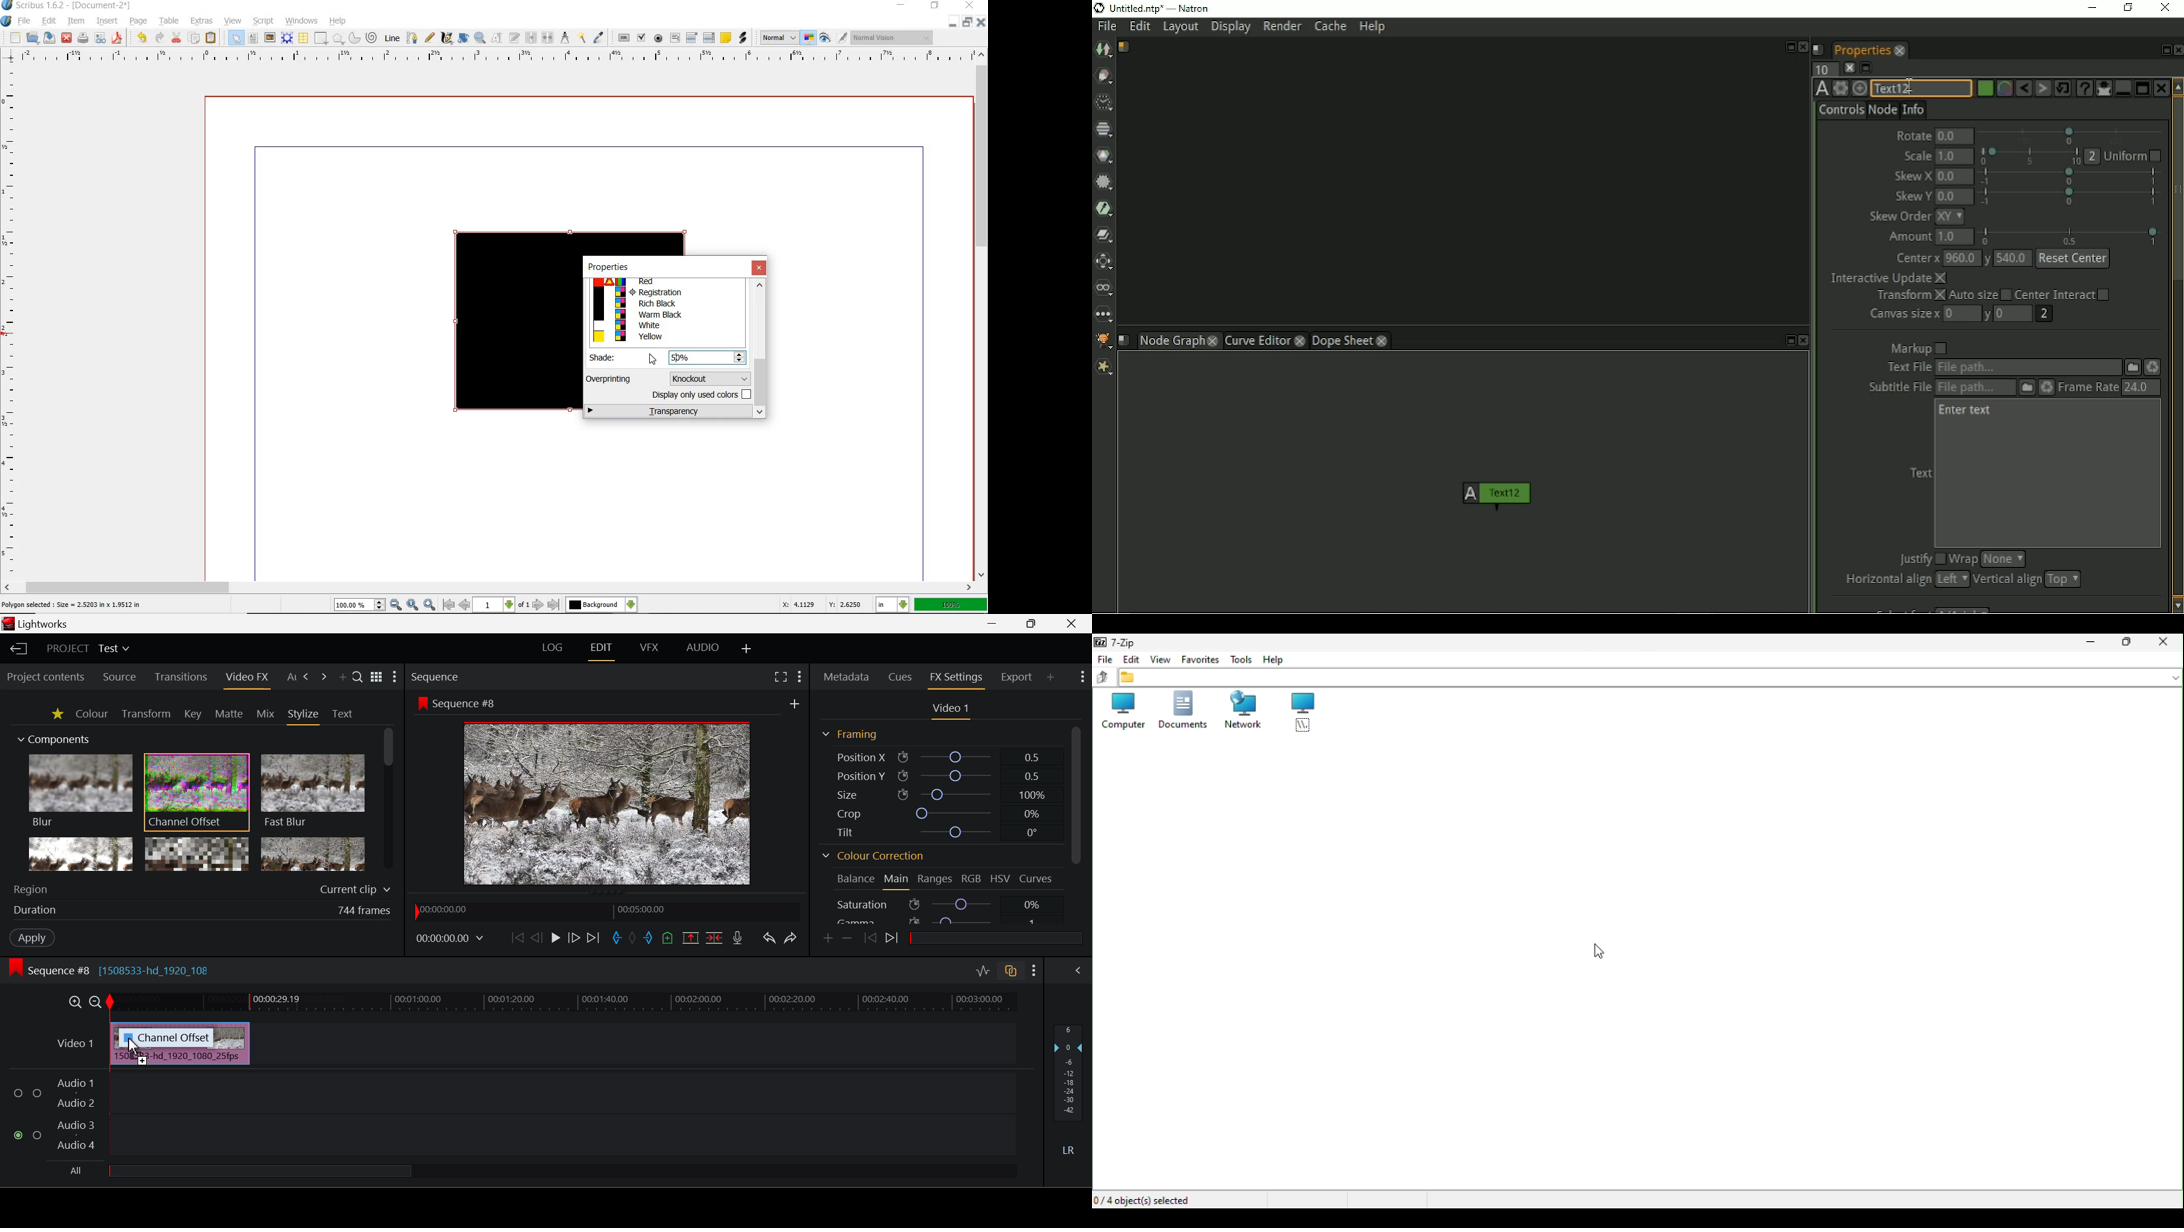  I want to click on Show Settings, so click(799, 678).